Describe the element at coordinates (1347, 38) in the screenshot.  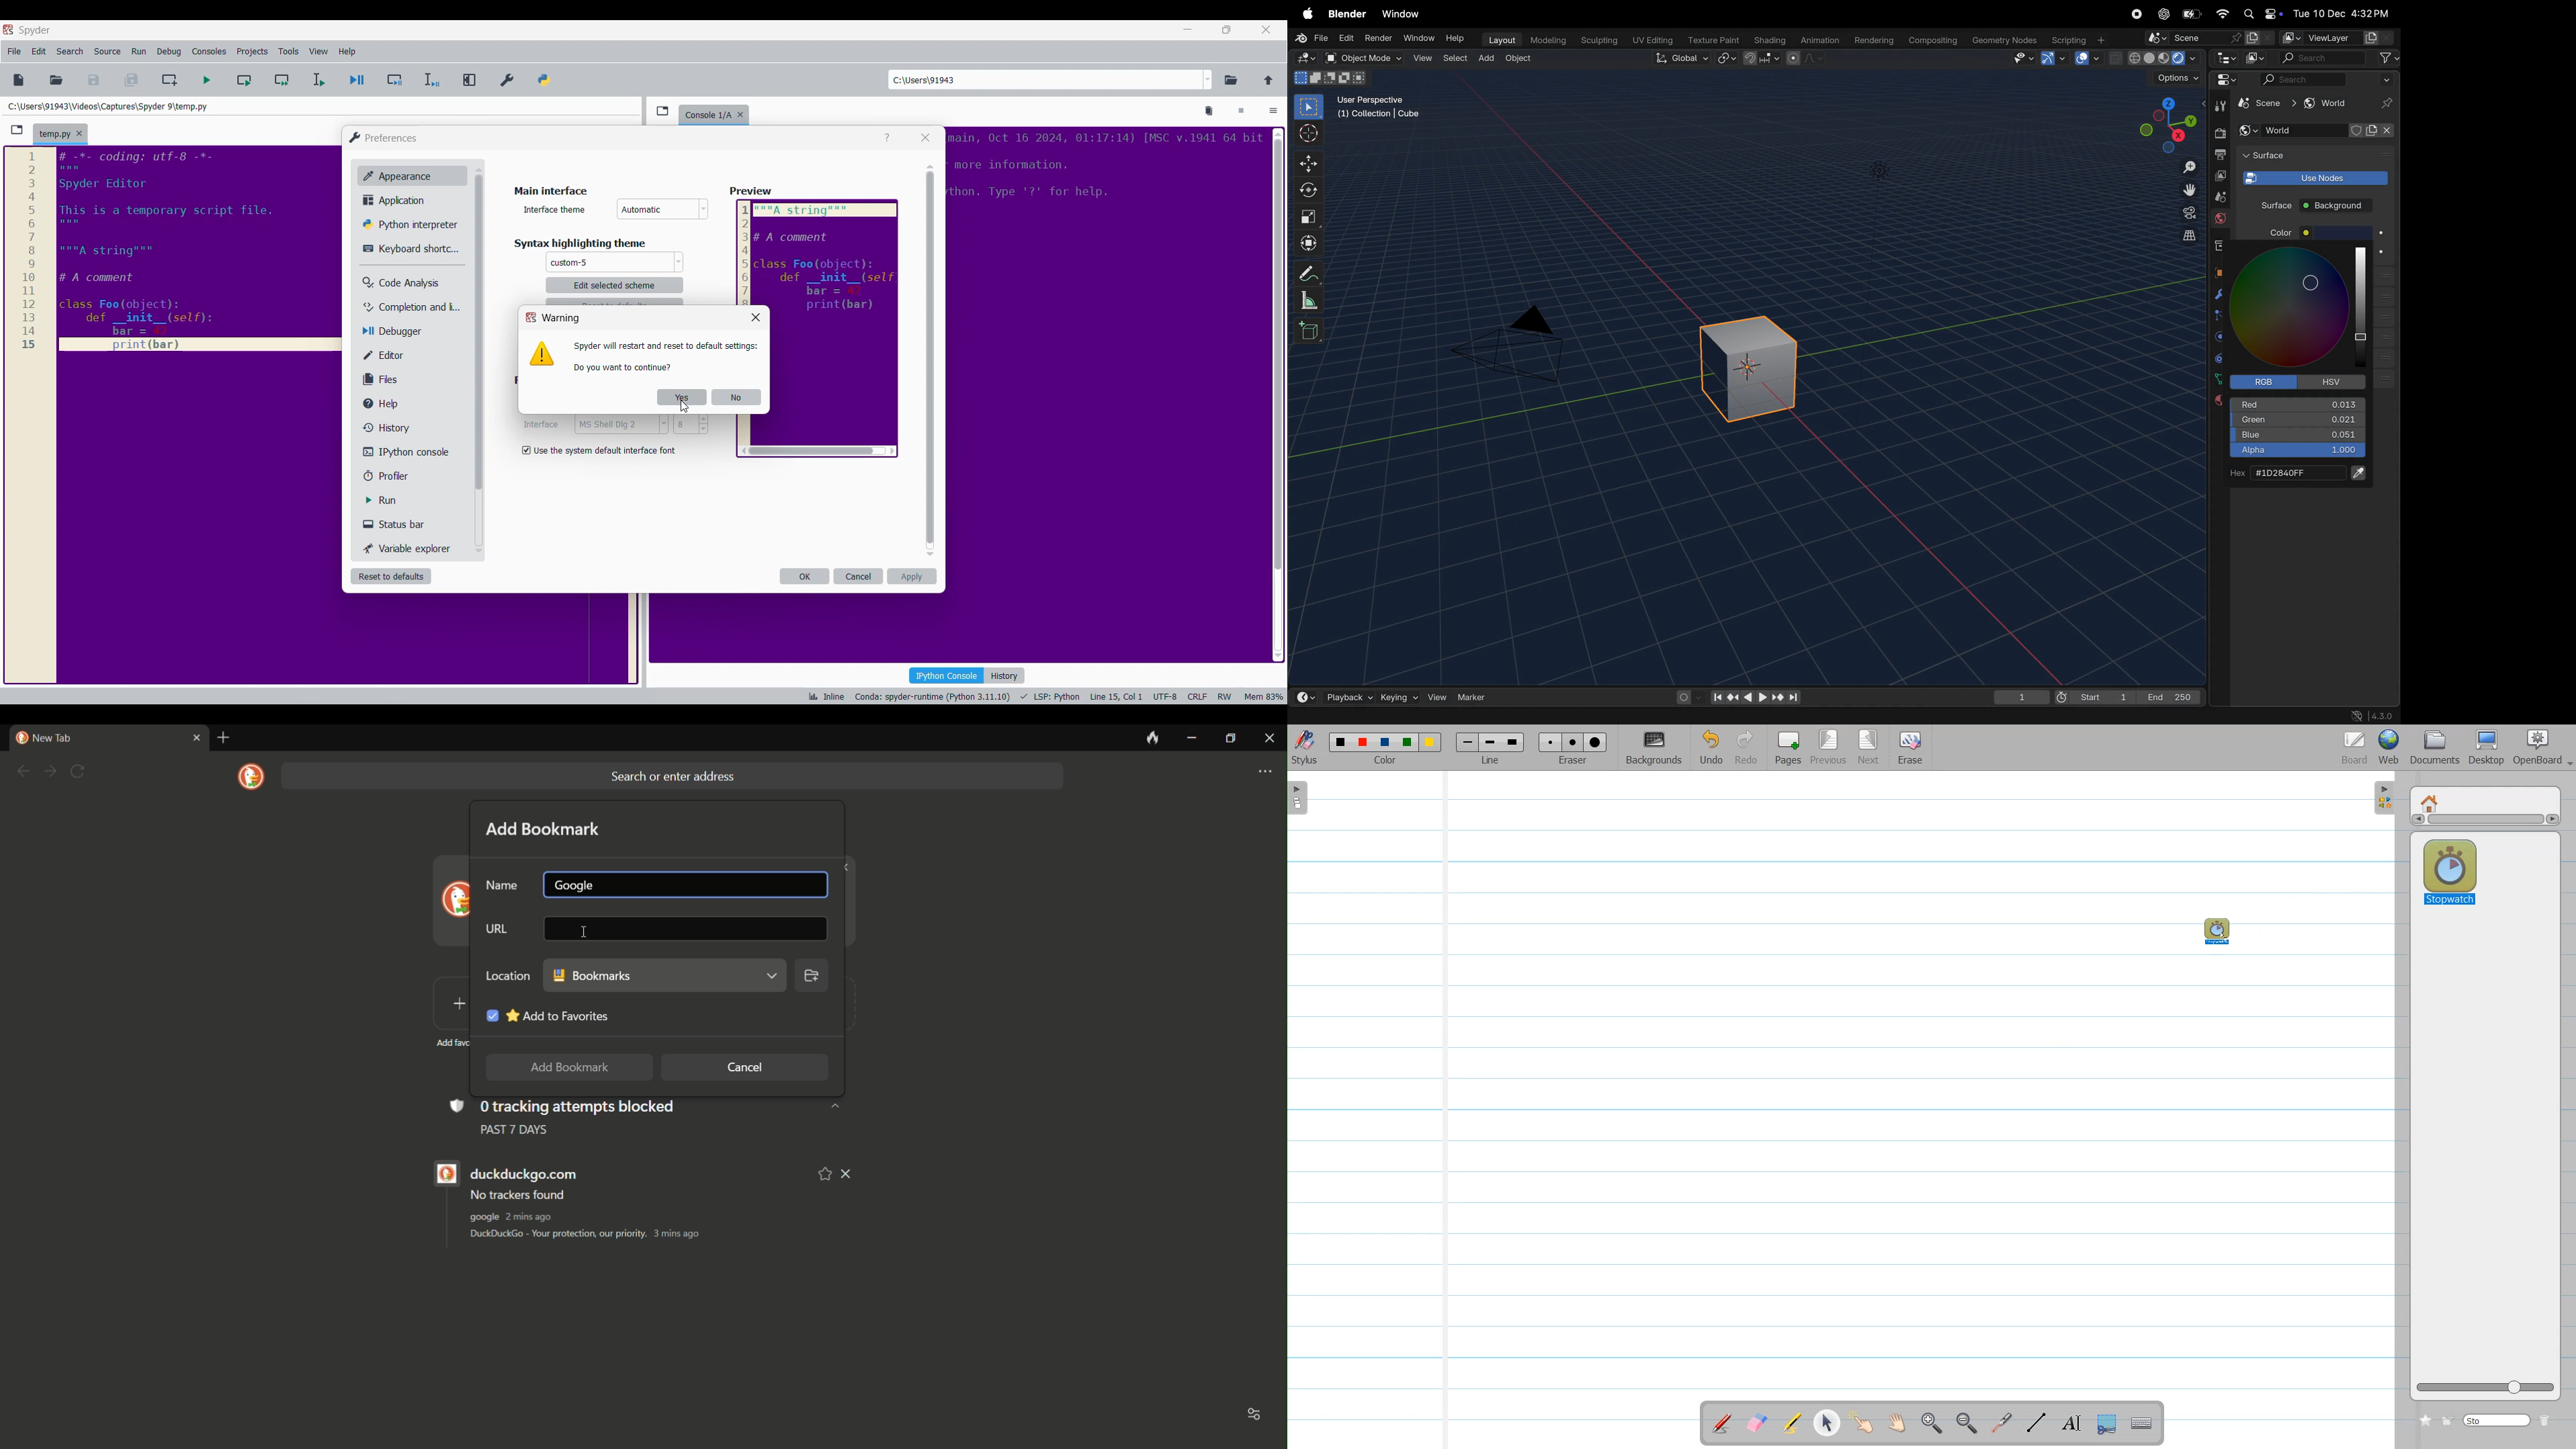
I see `Edit` at that location.